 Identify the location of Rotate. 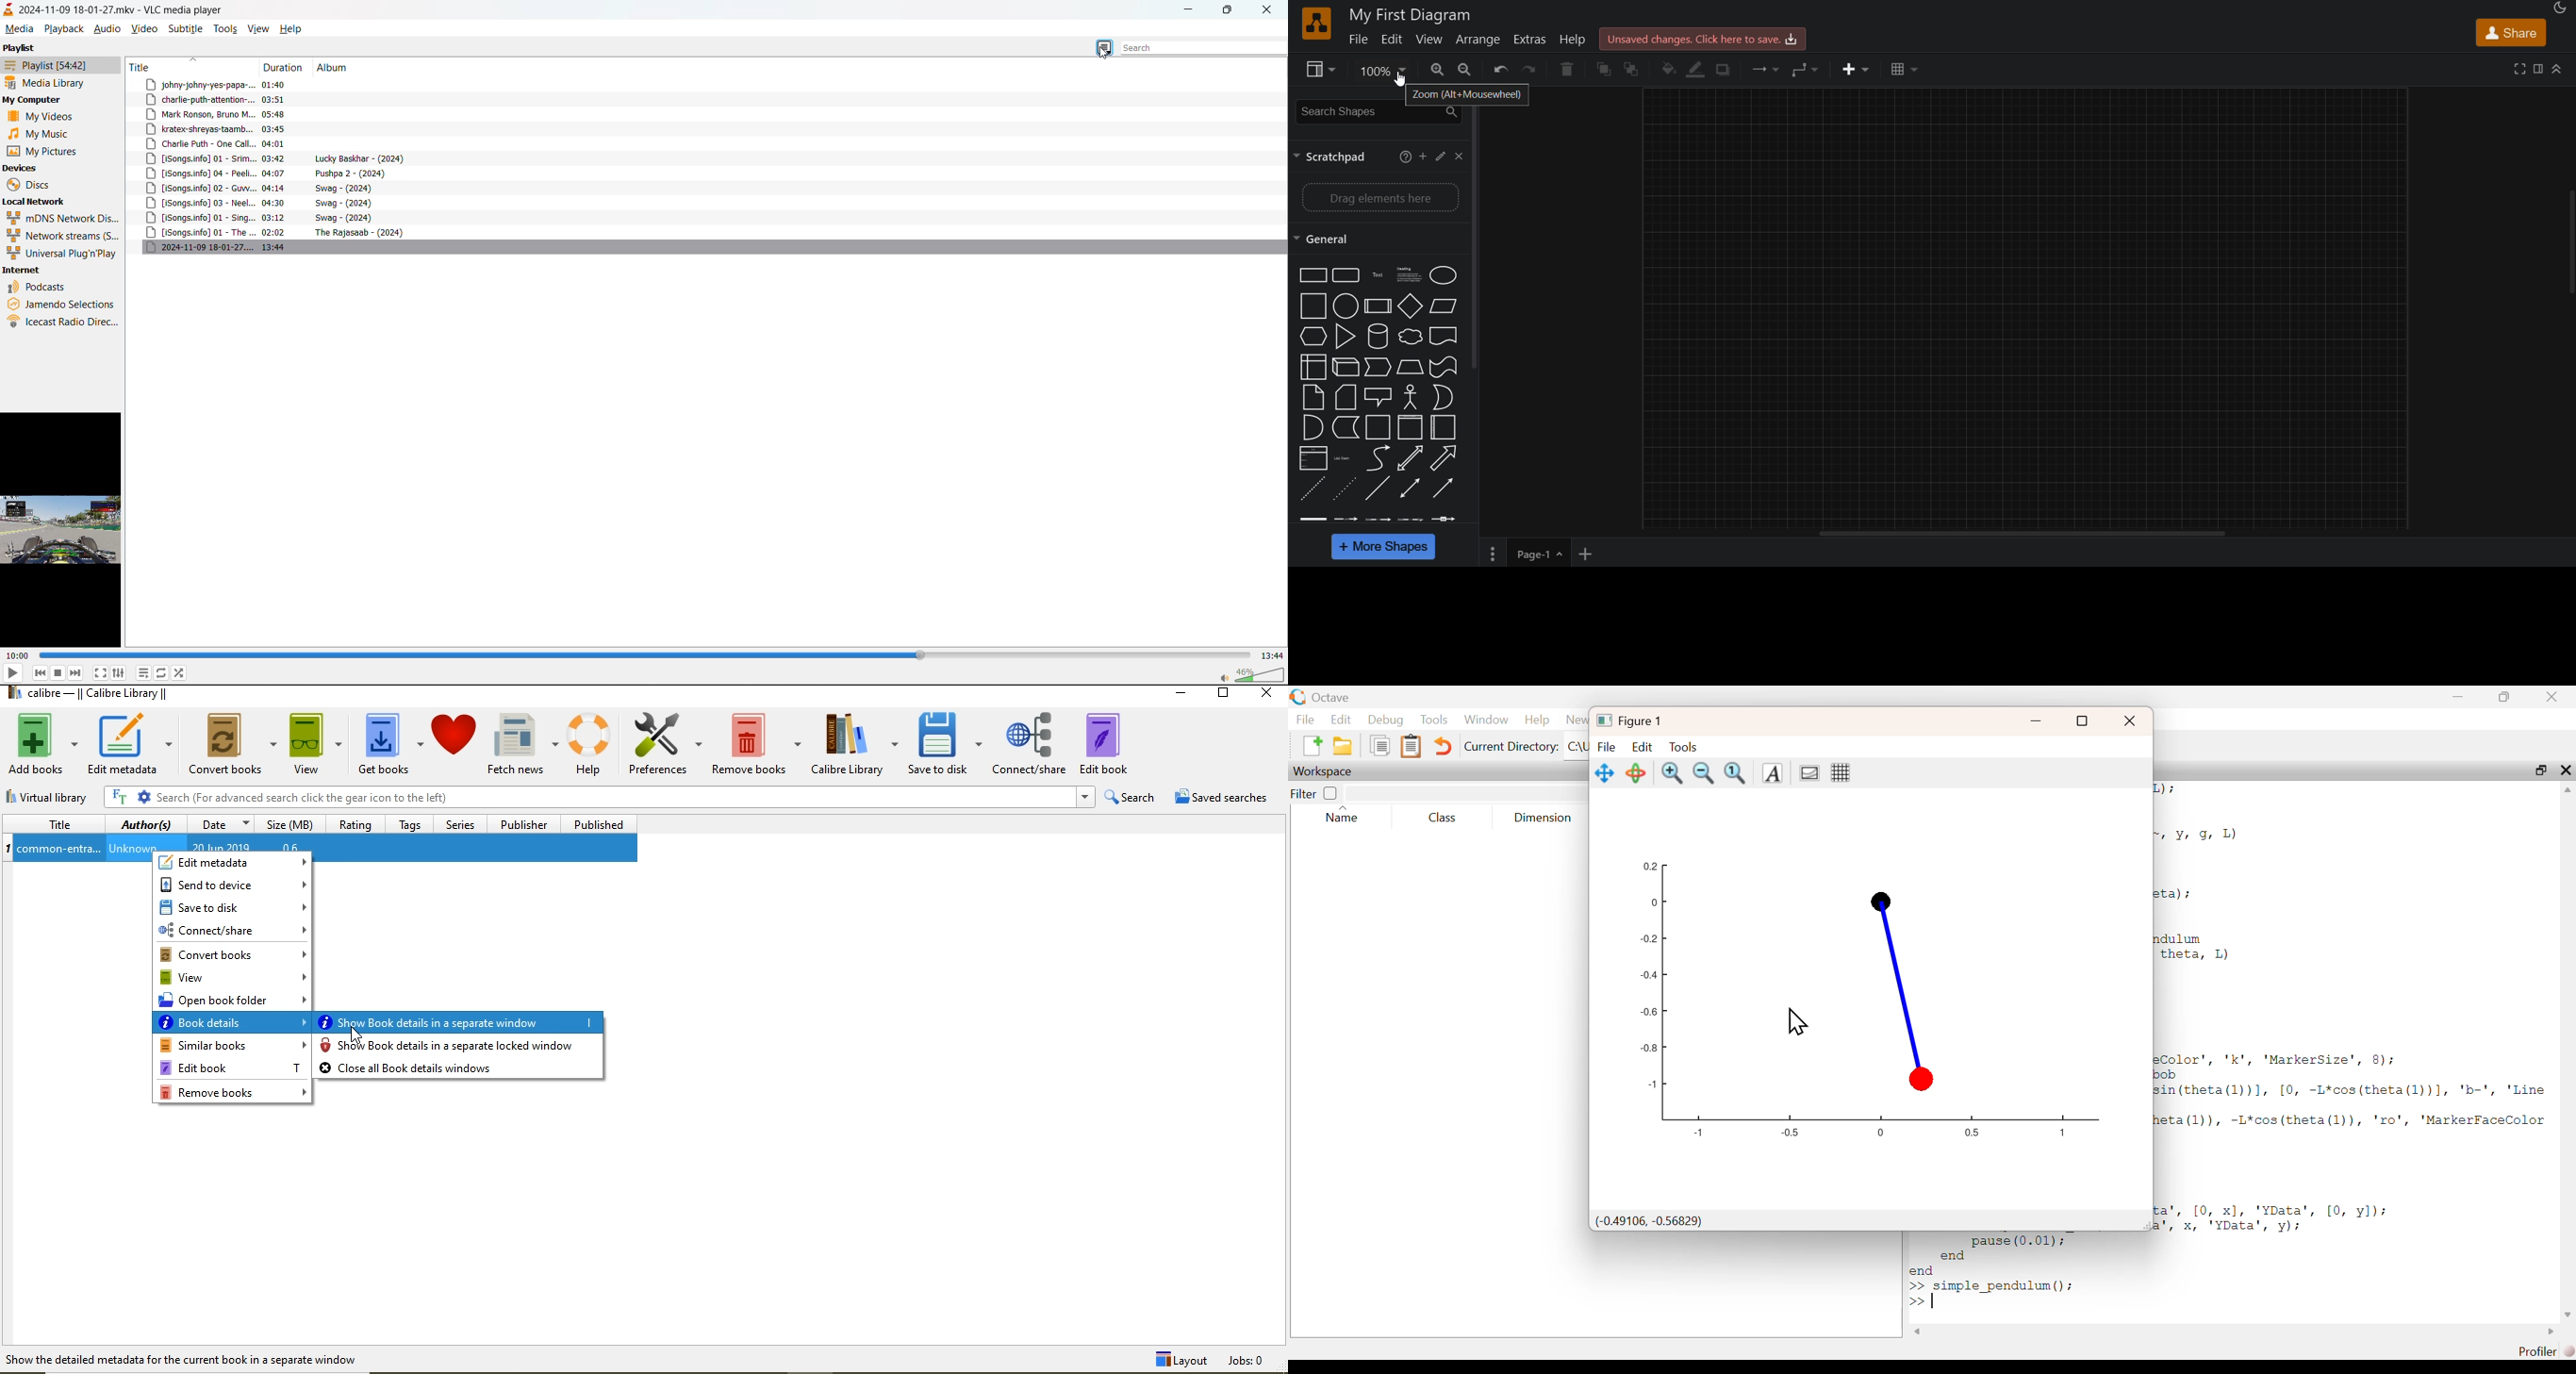
(1637, 773).